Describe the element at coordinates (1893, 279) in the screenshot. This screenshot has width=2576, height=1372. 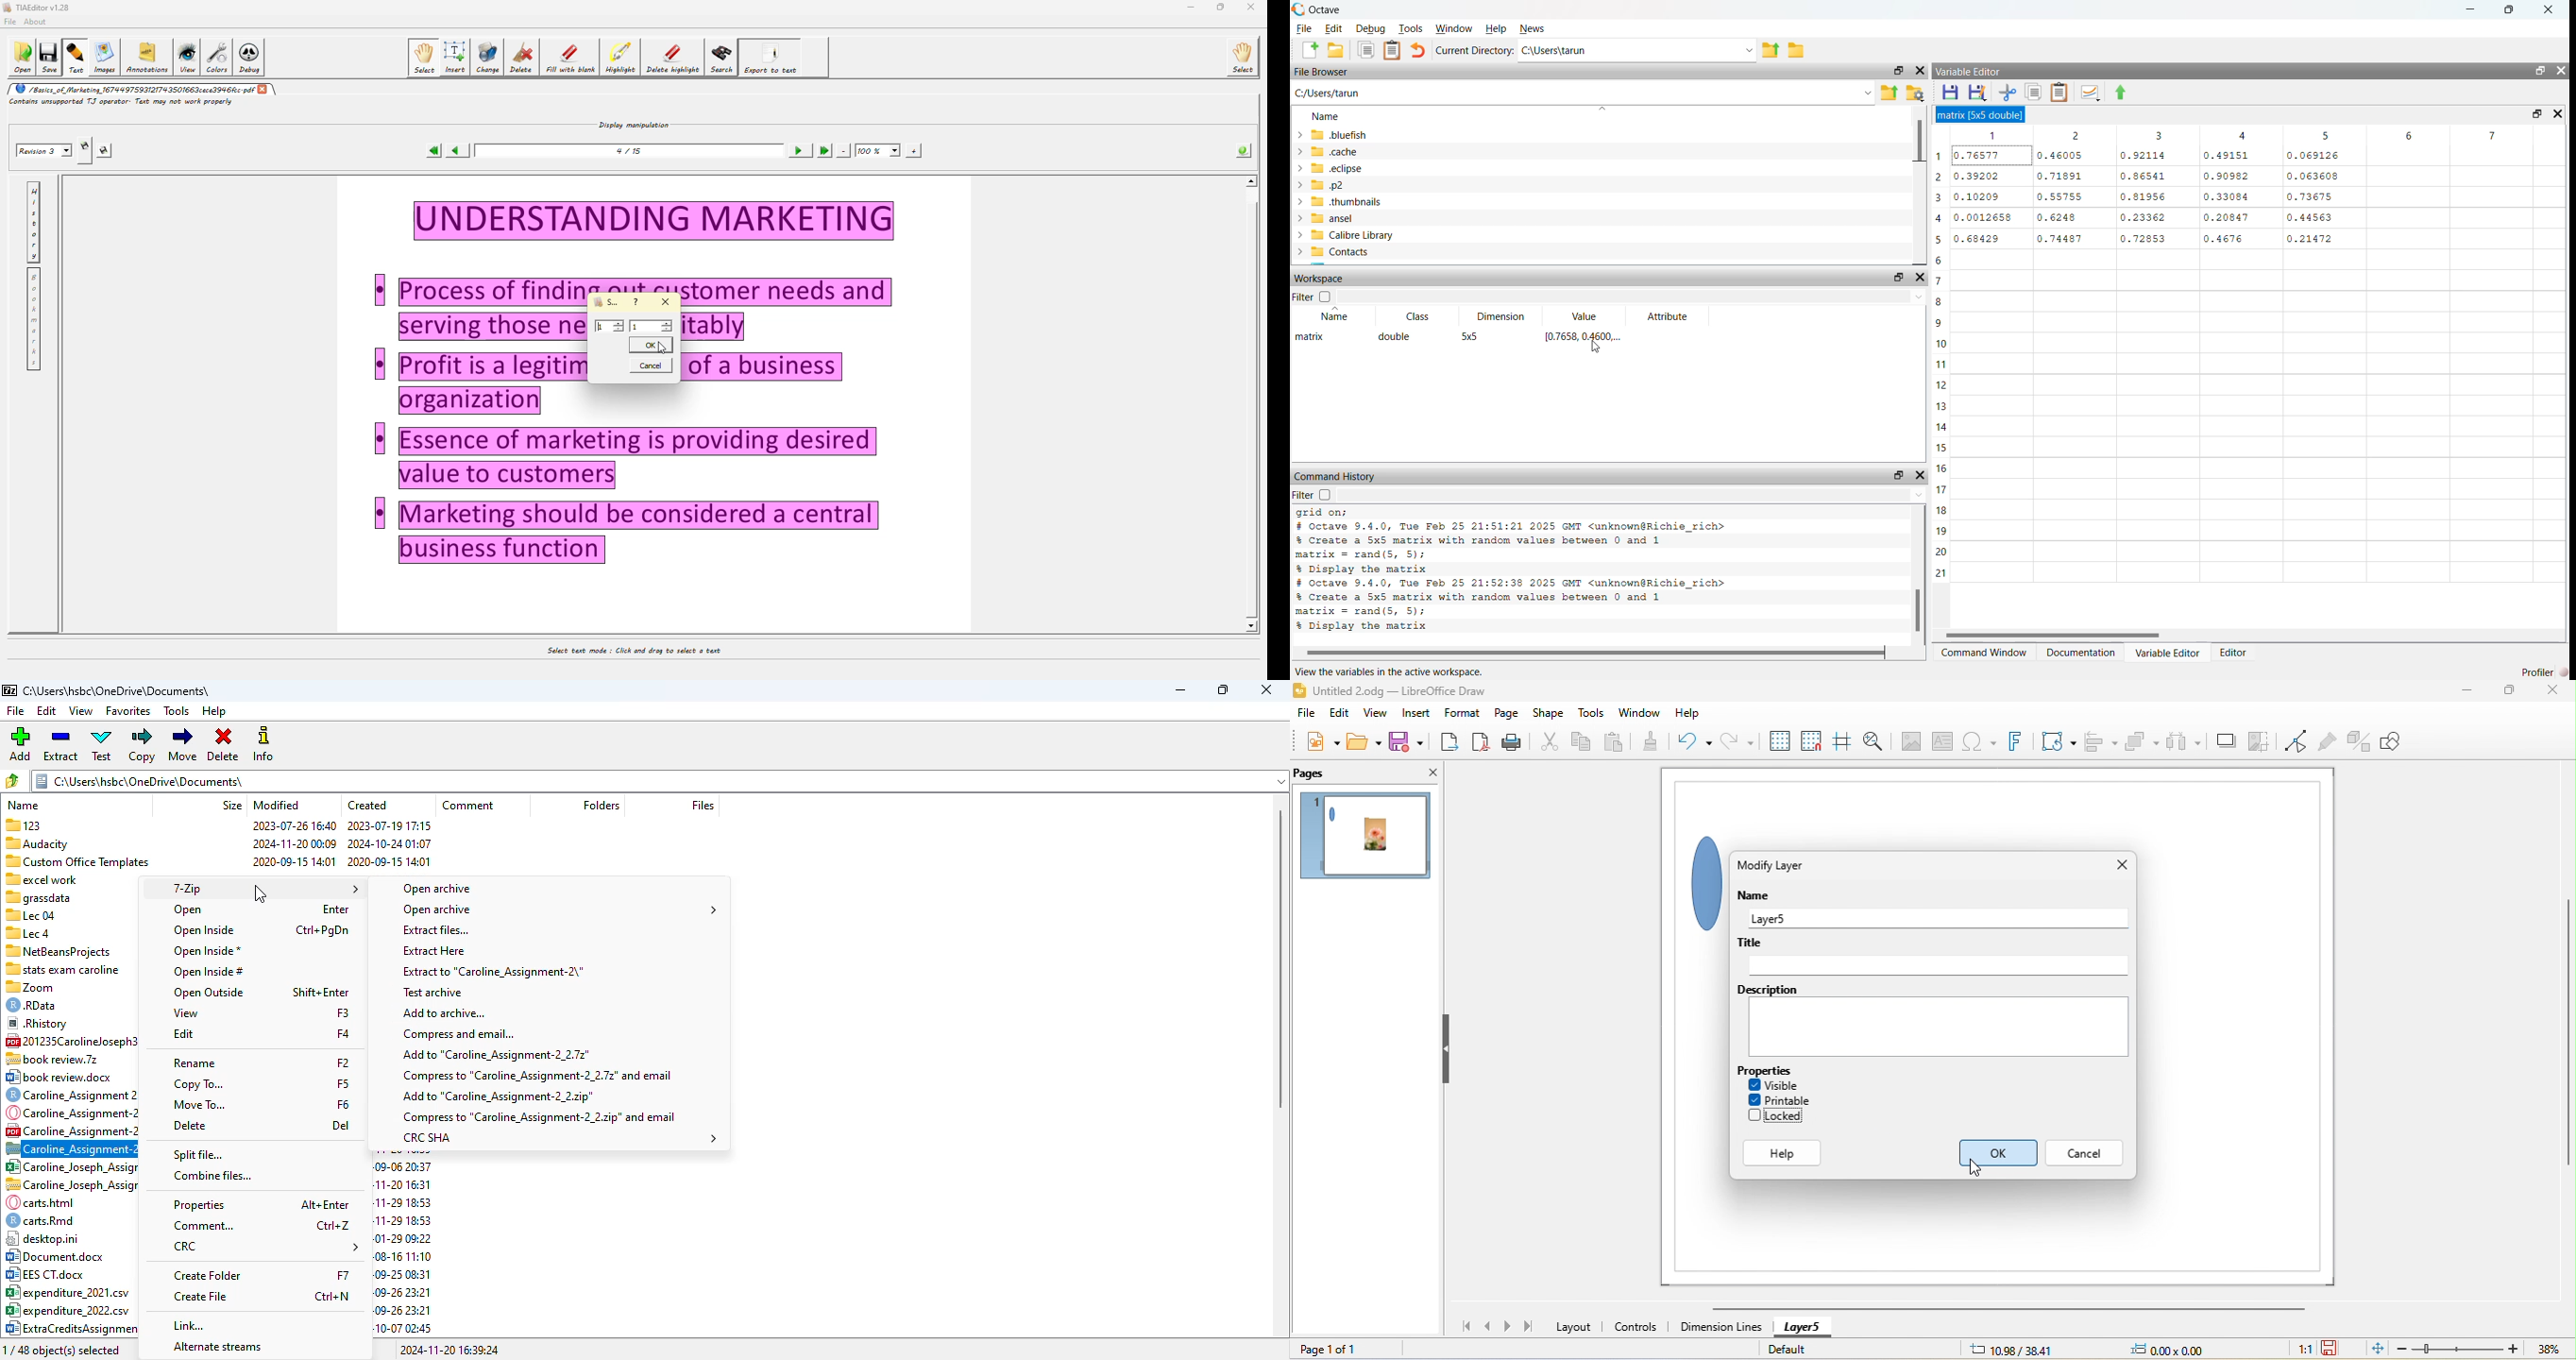
I see `maximise` at that location.